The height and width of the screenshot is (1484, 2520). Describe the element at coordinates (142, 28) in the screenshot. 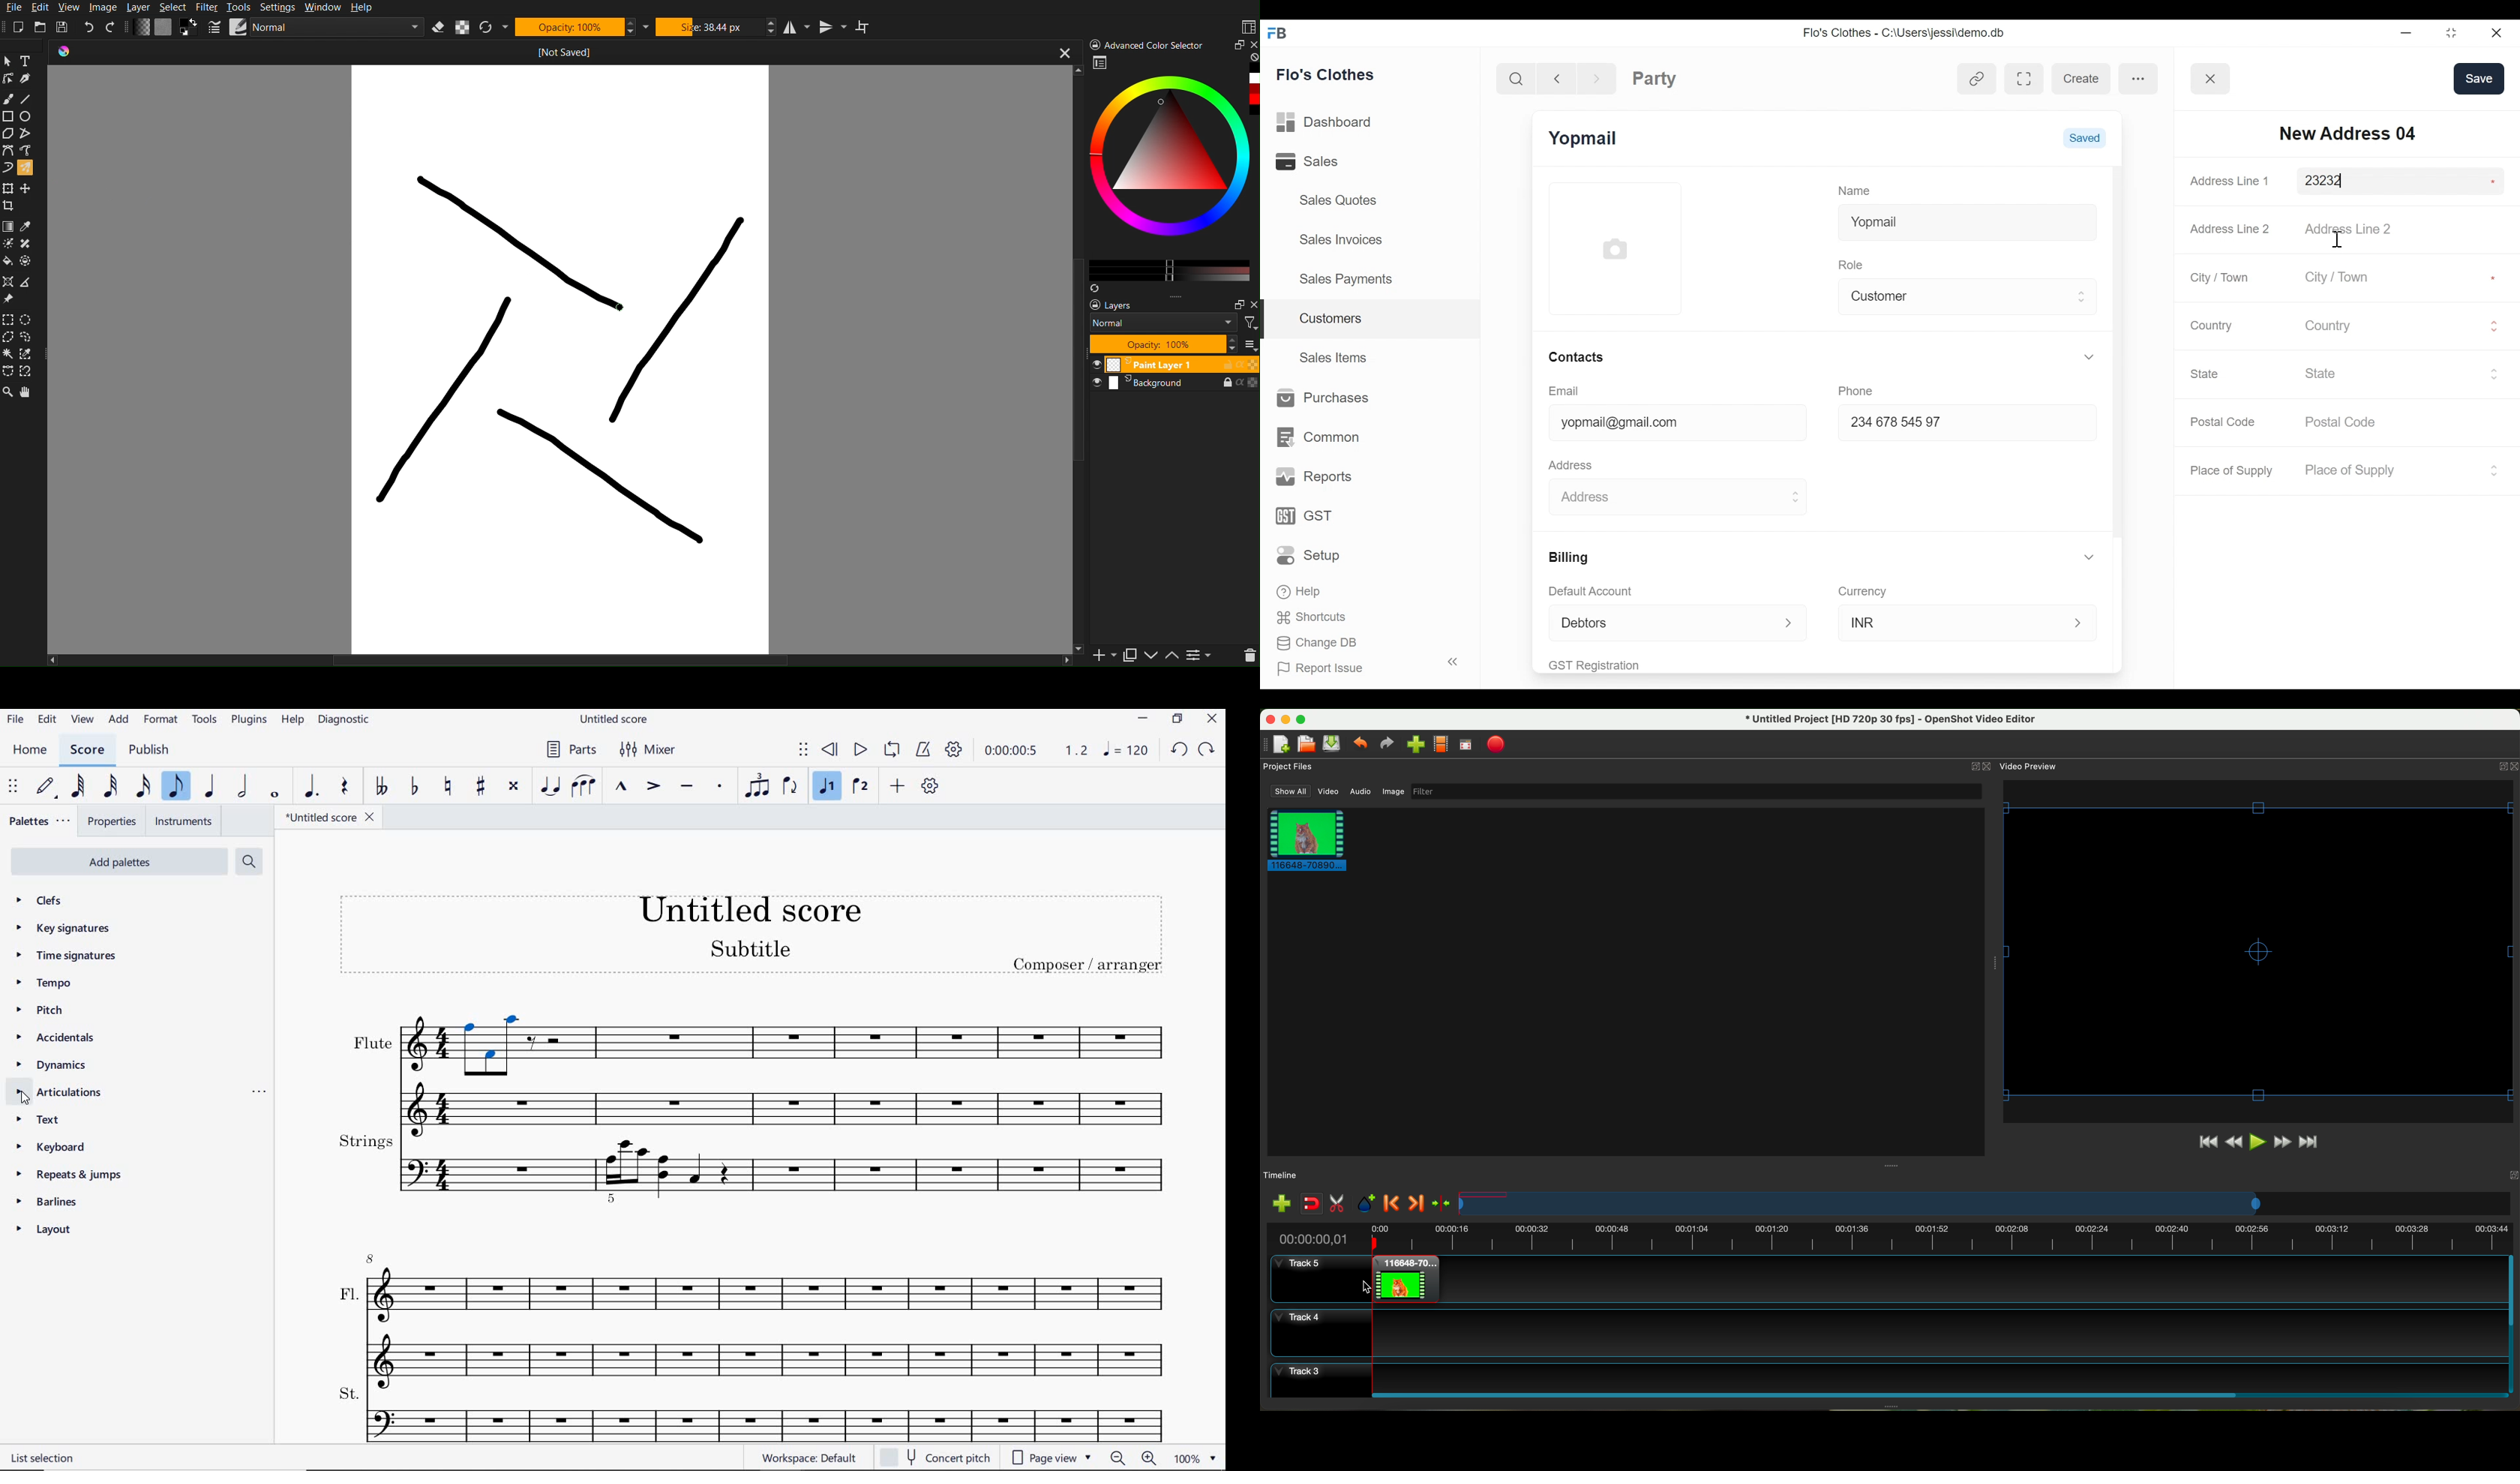

I see `Change Opacity` at that location.